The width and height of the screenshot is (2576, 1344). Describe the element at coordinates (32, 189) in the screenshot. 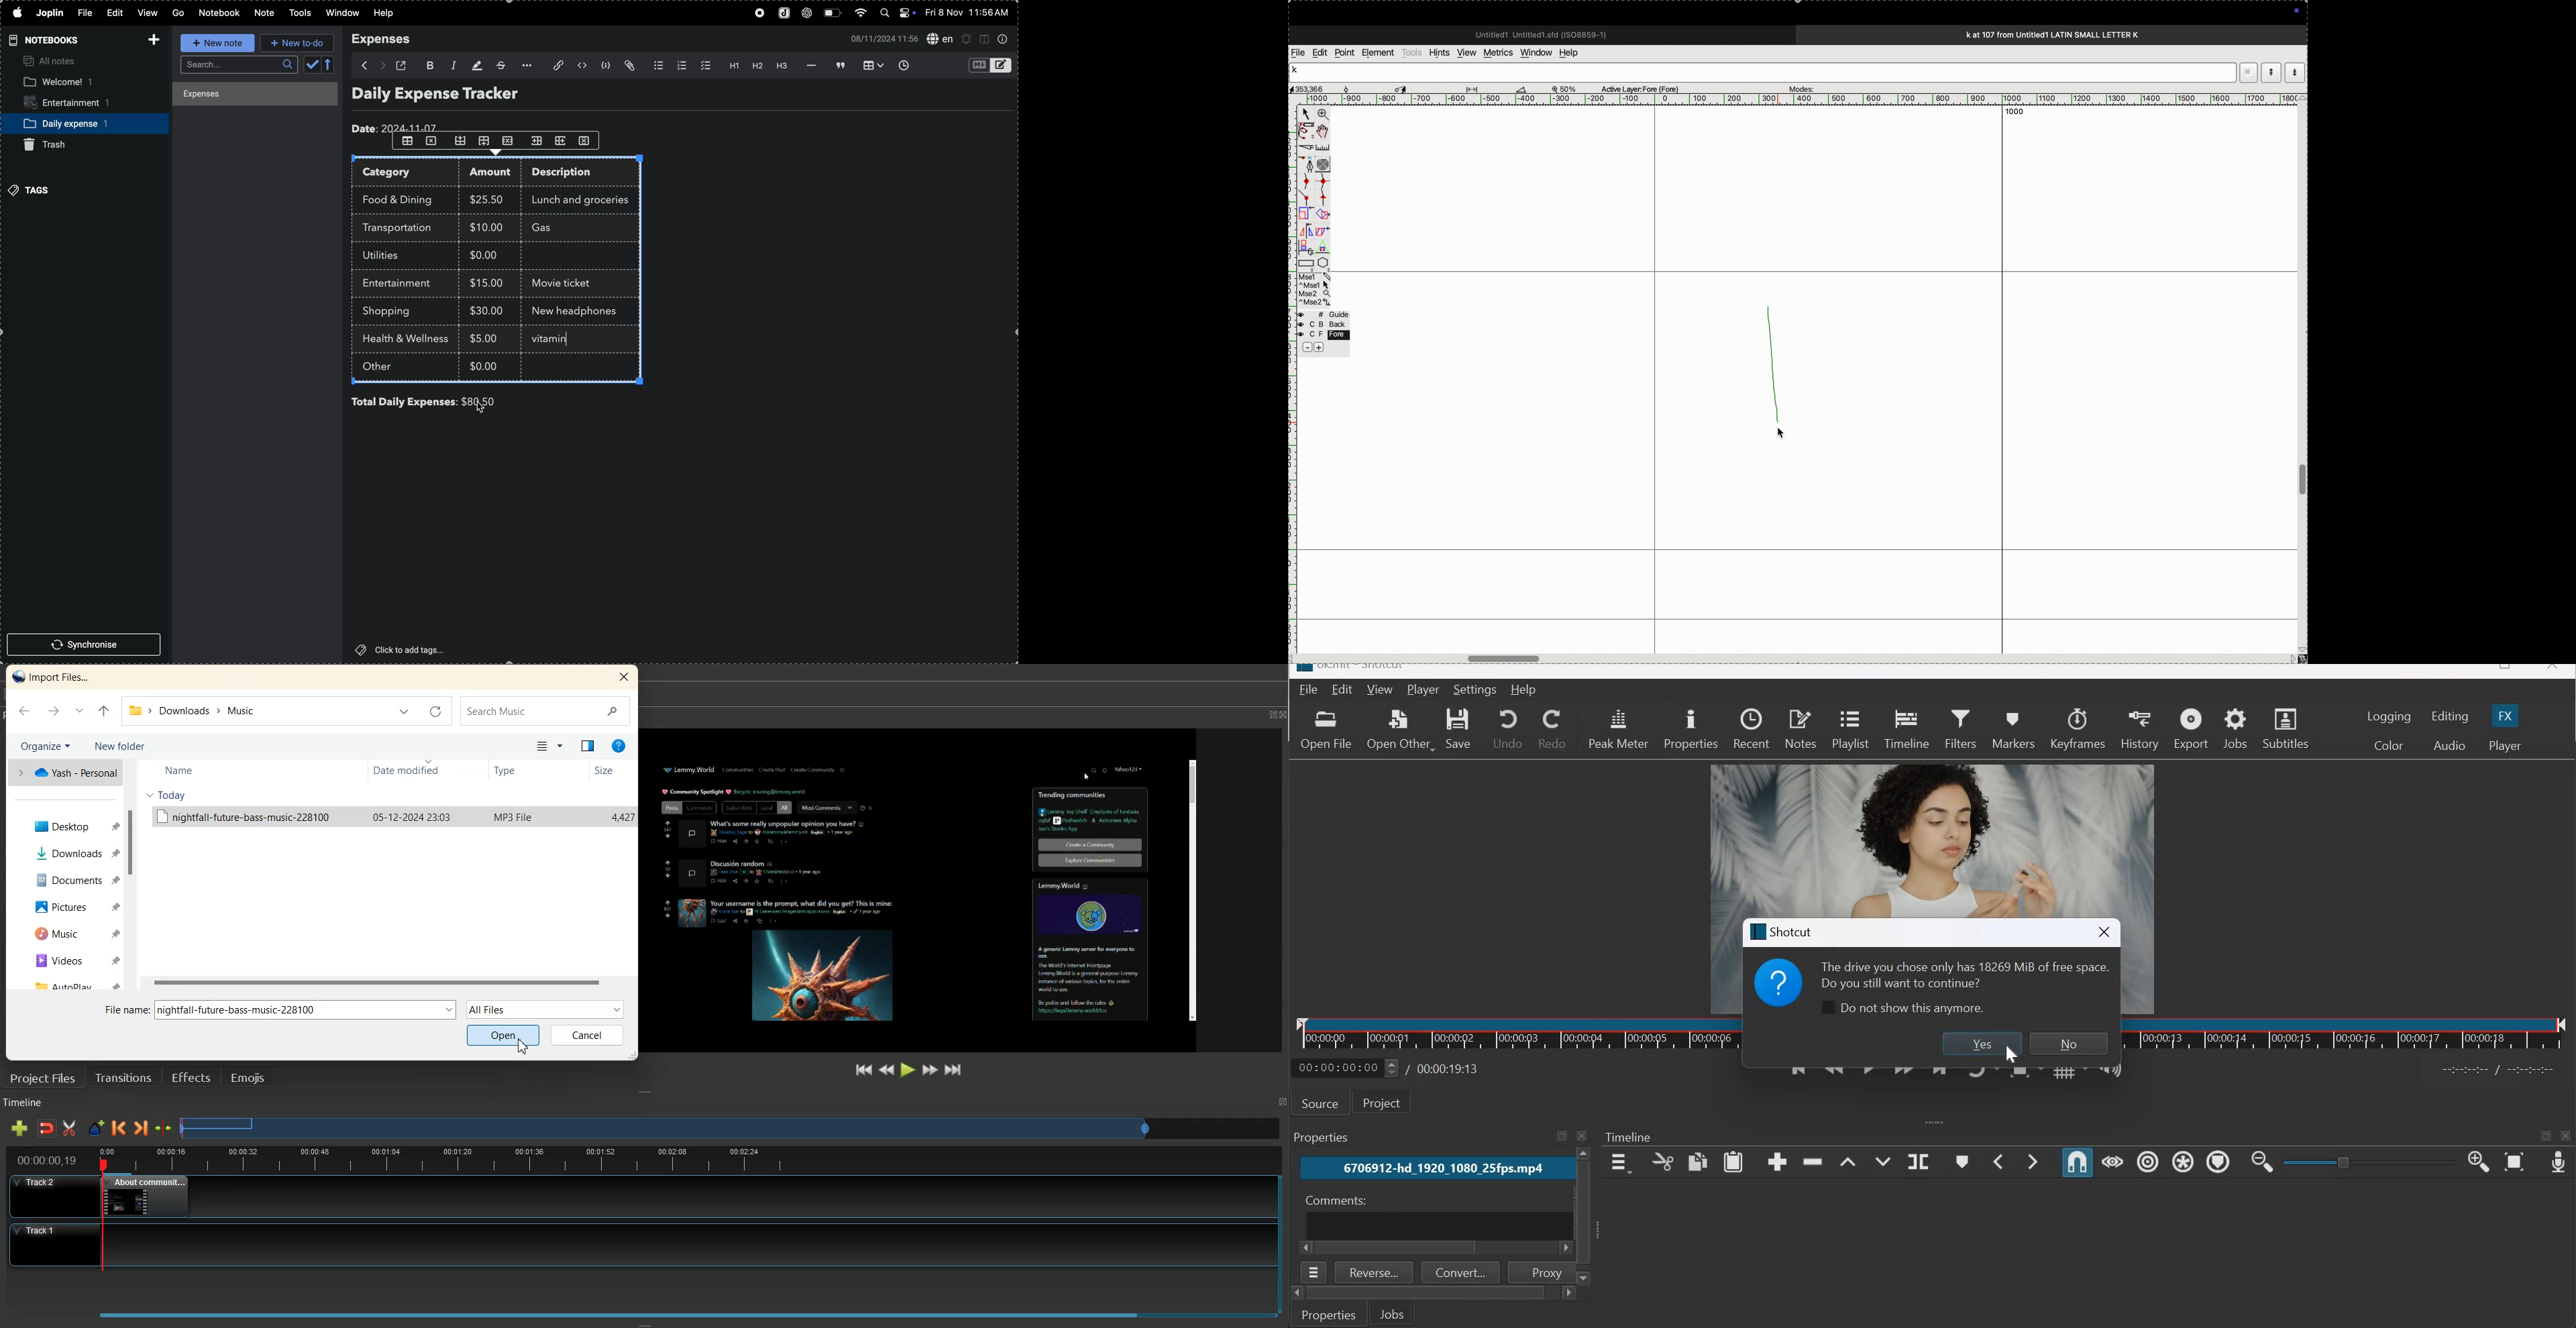

I see `tags` at that location.